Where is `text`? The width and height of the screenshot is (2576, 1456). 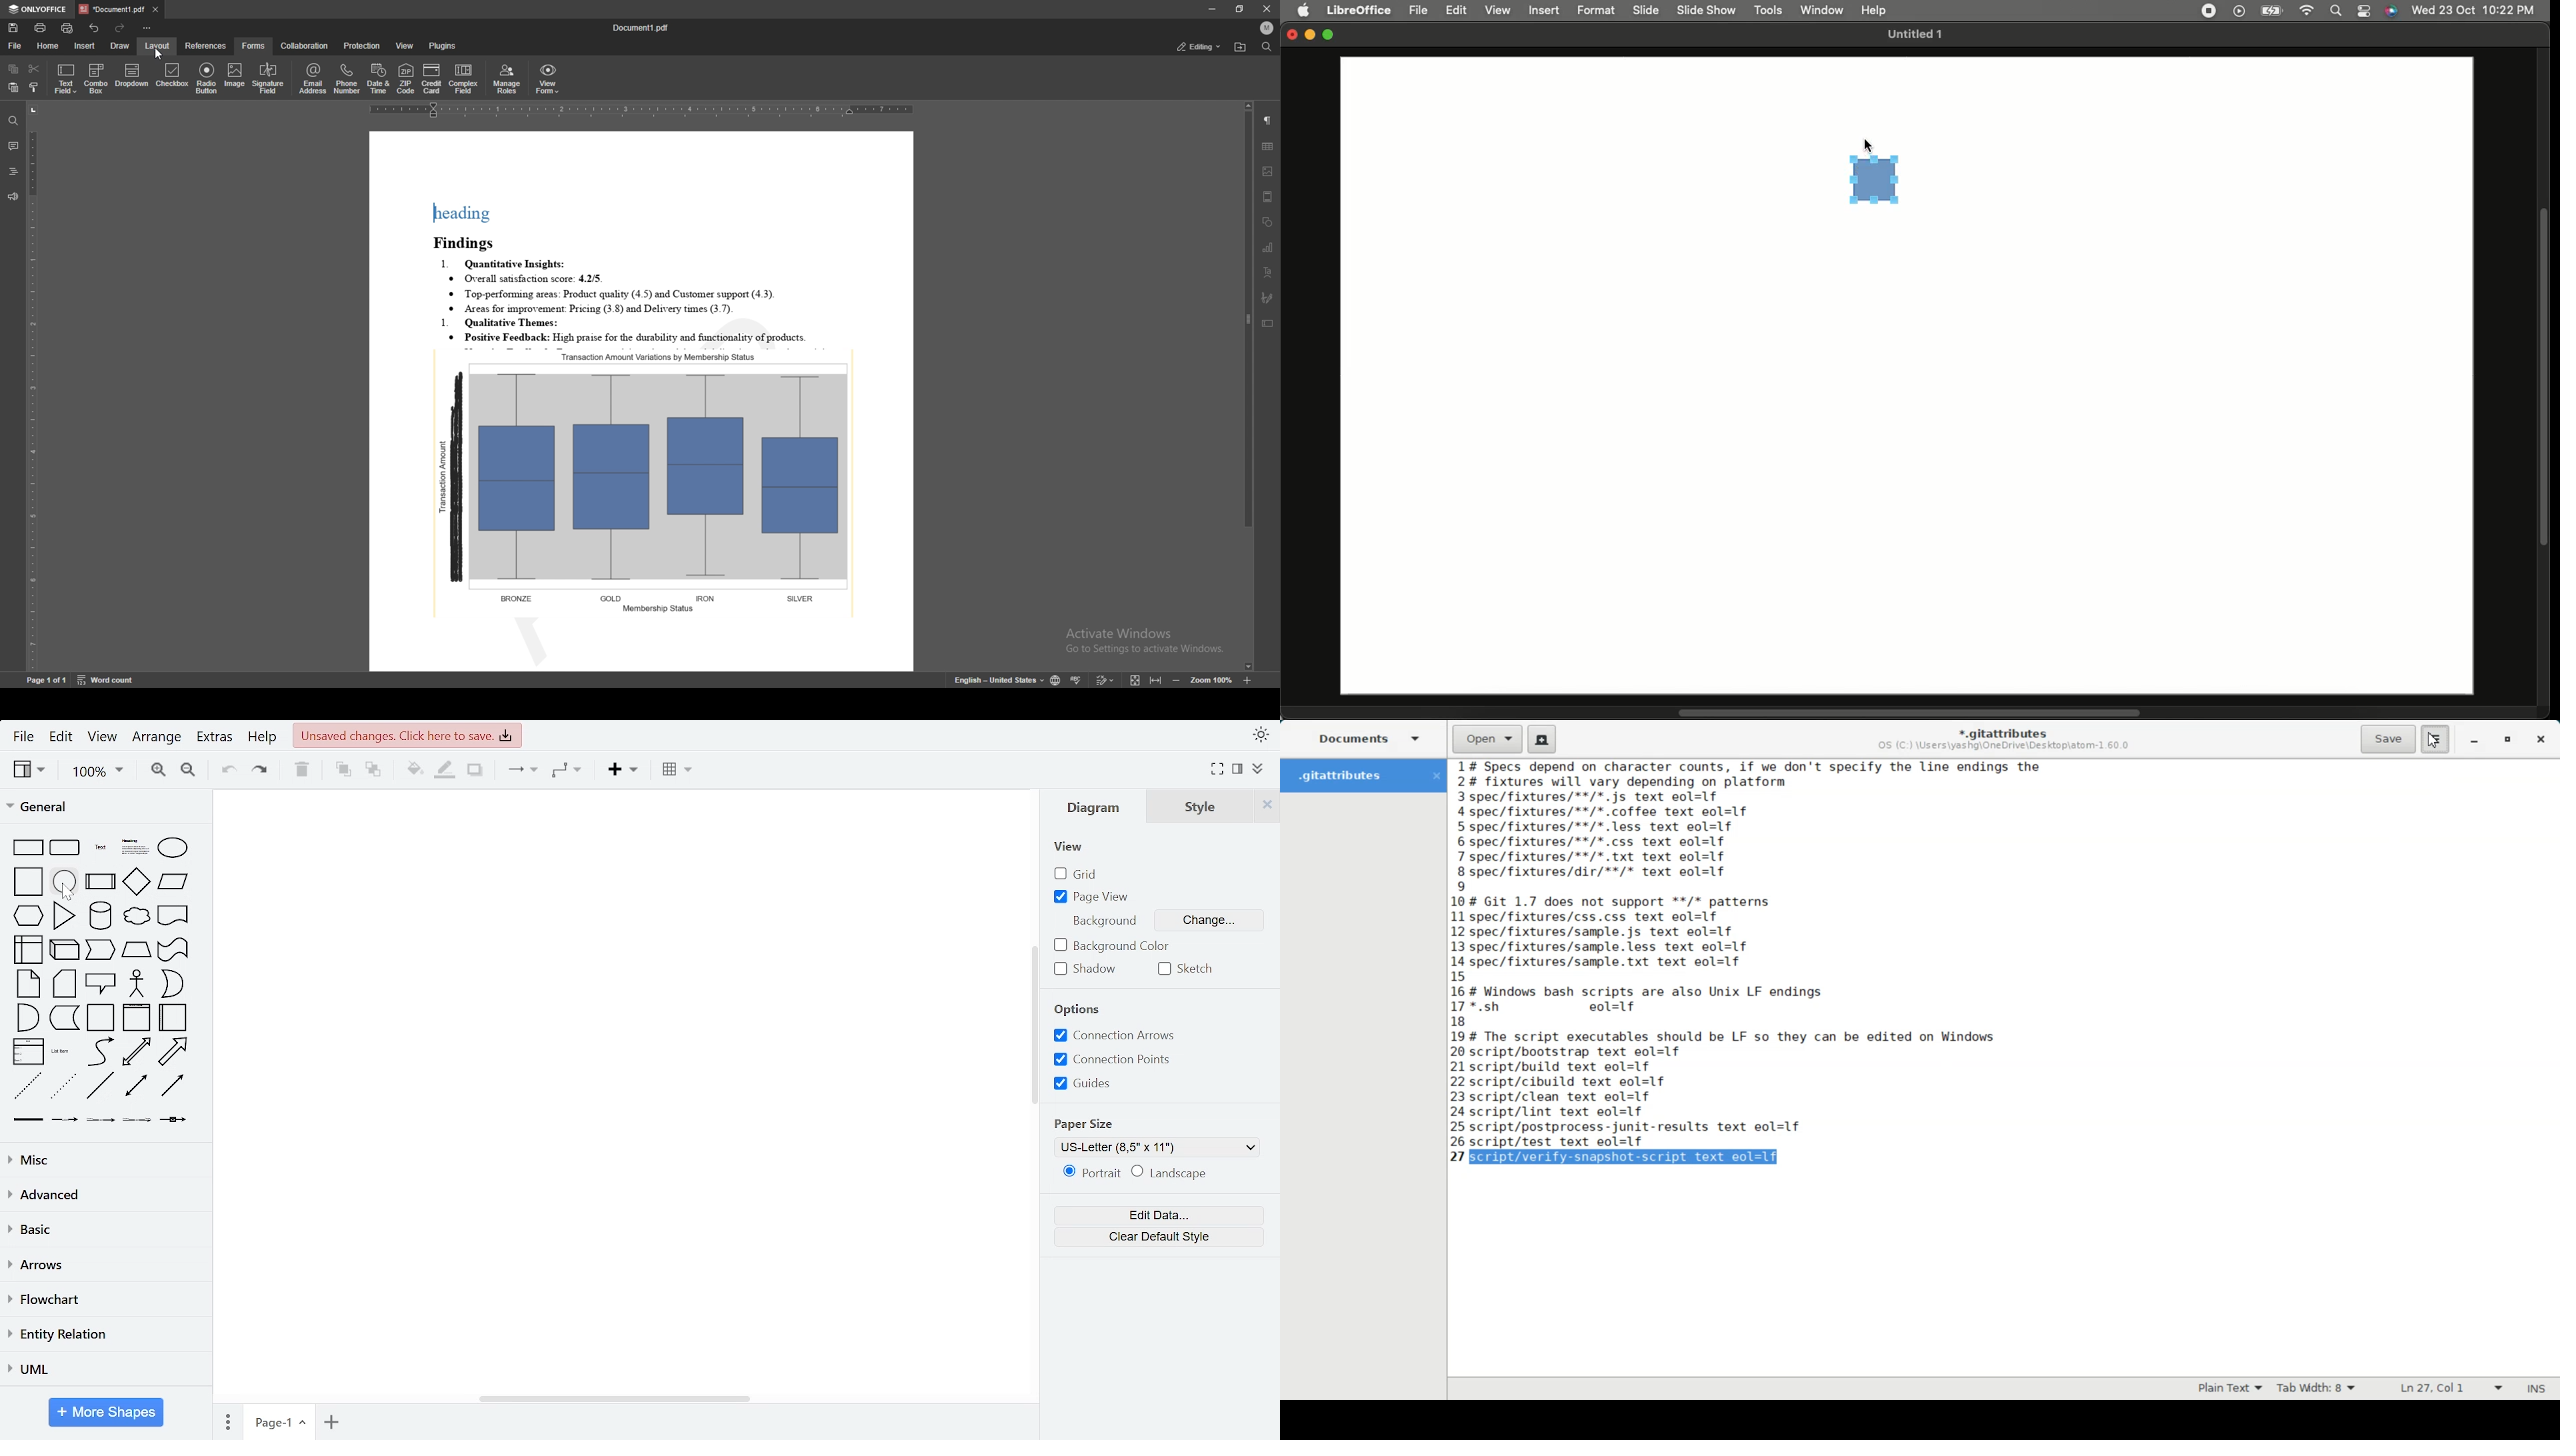
text is located at coordinates (101, 848).